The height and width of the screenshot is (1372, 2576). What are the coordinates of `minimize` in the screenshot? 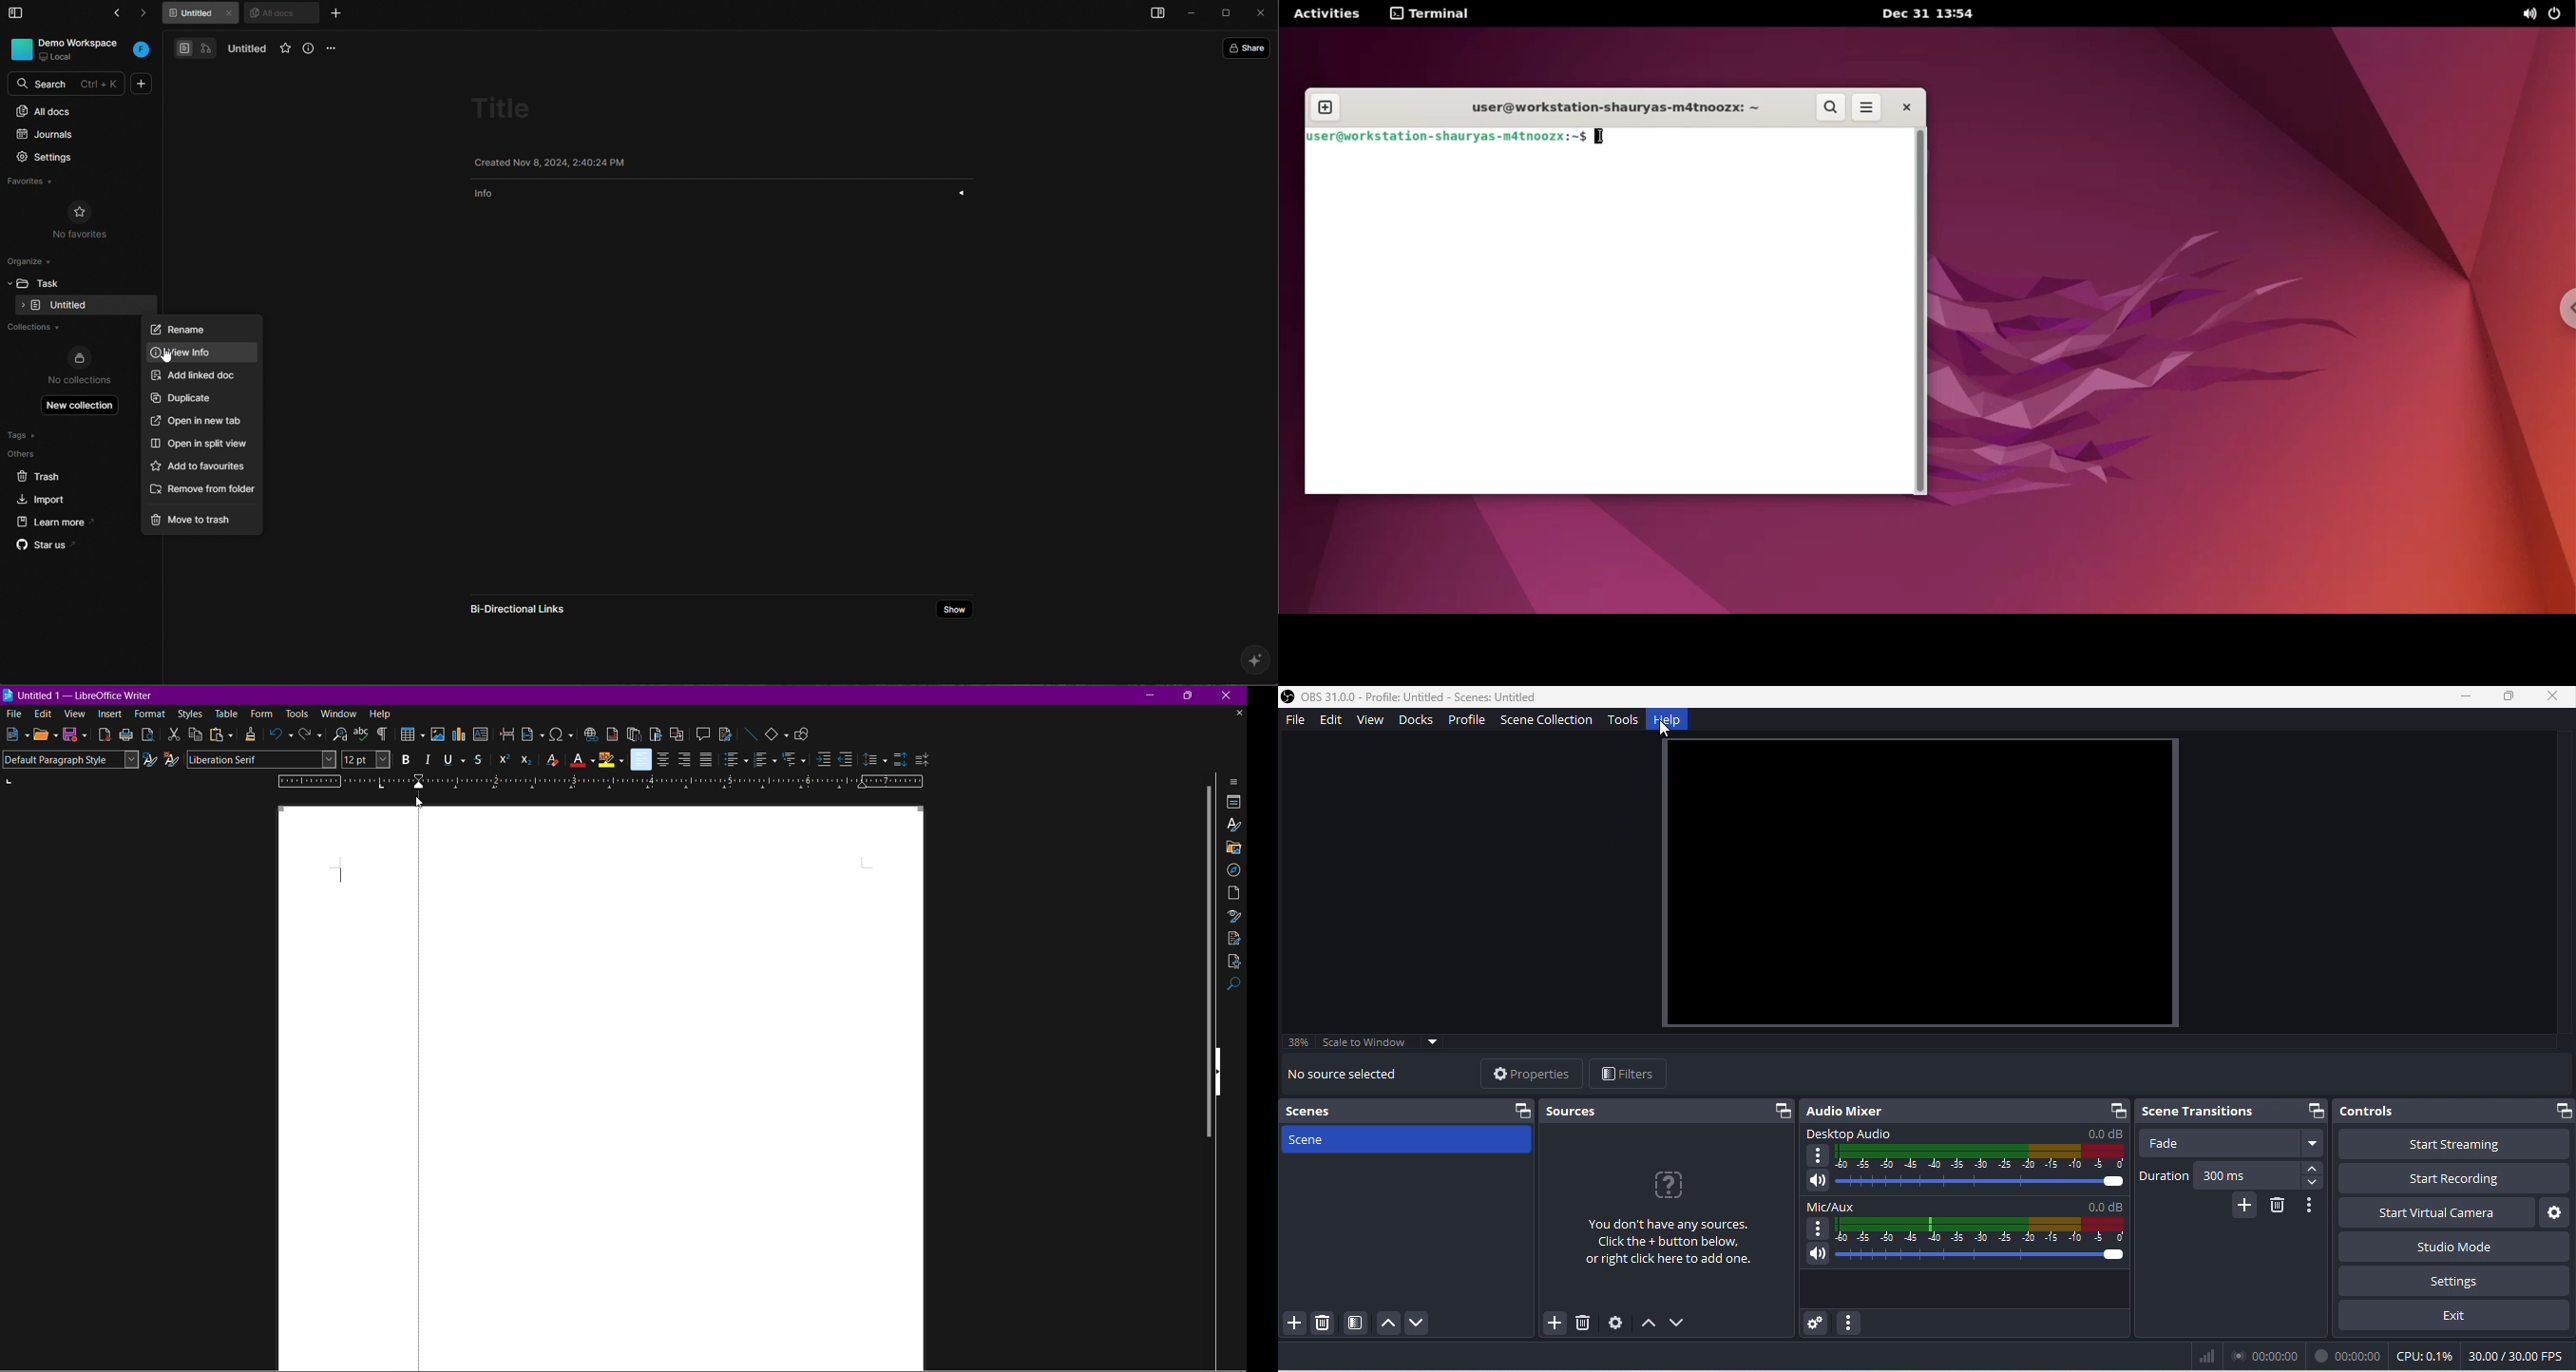 It's located at (1193, 14).